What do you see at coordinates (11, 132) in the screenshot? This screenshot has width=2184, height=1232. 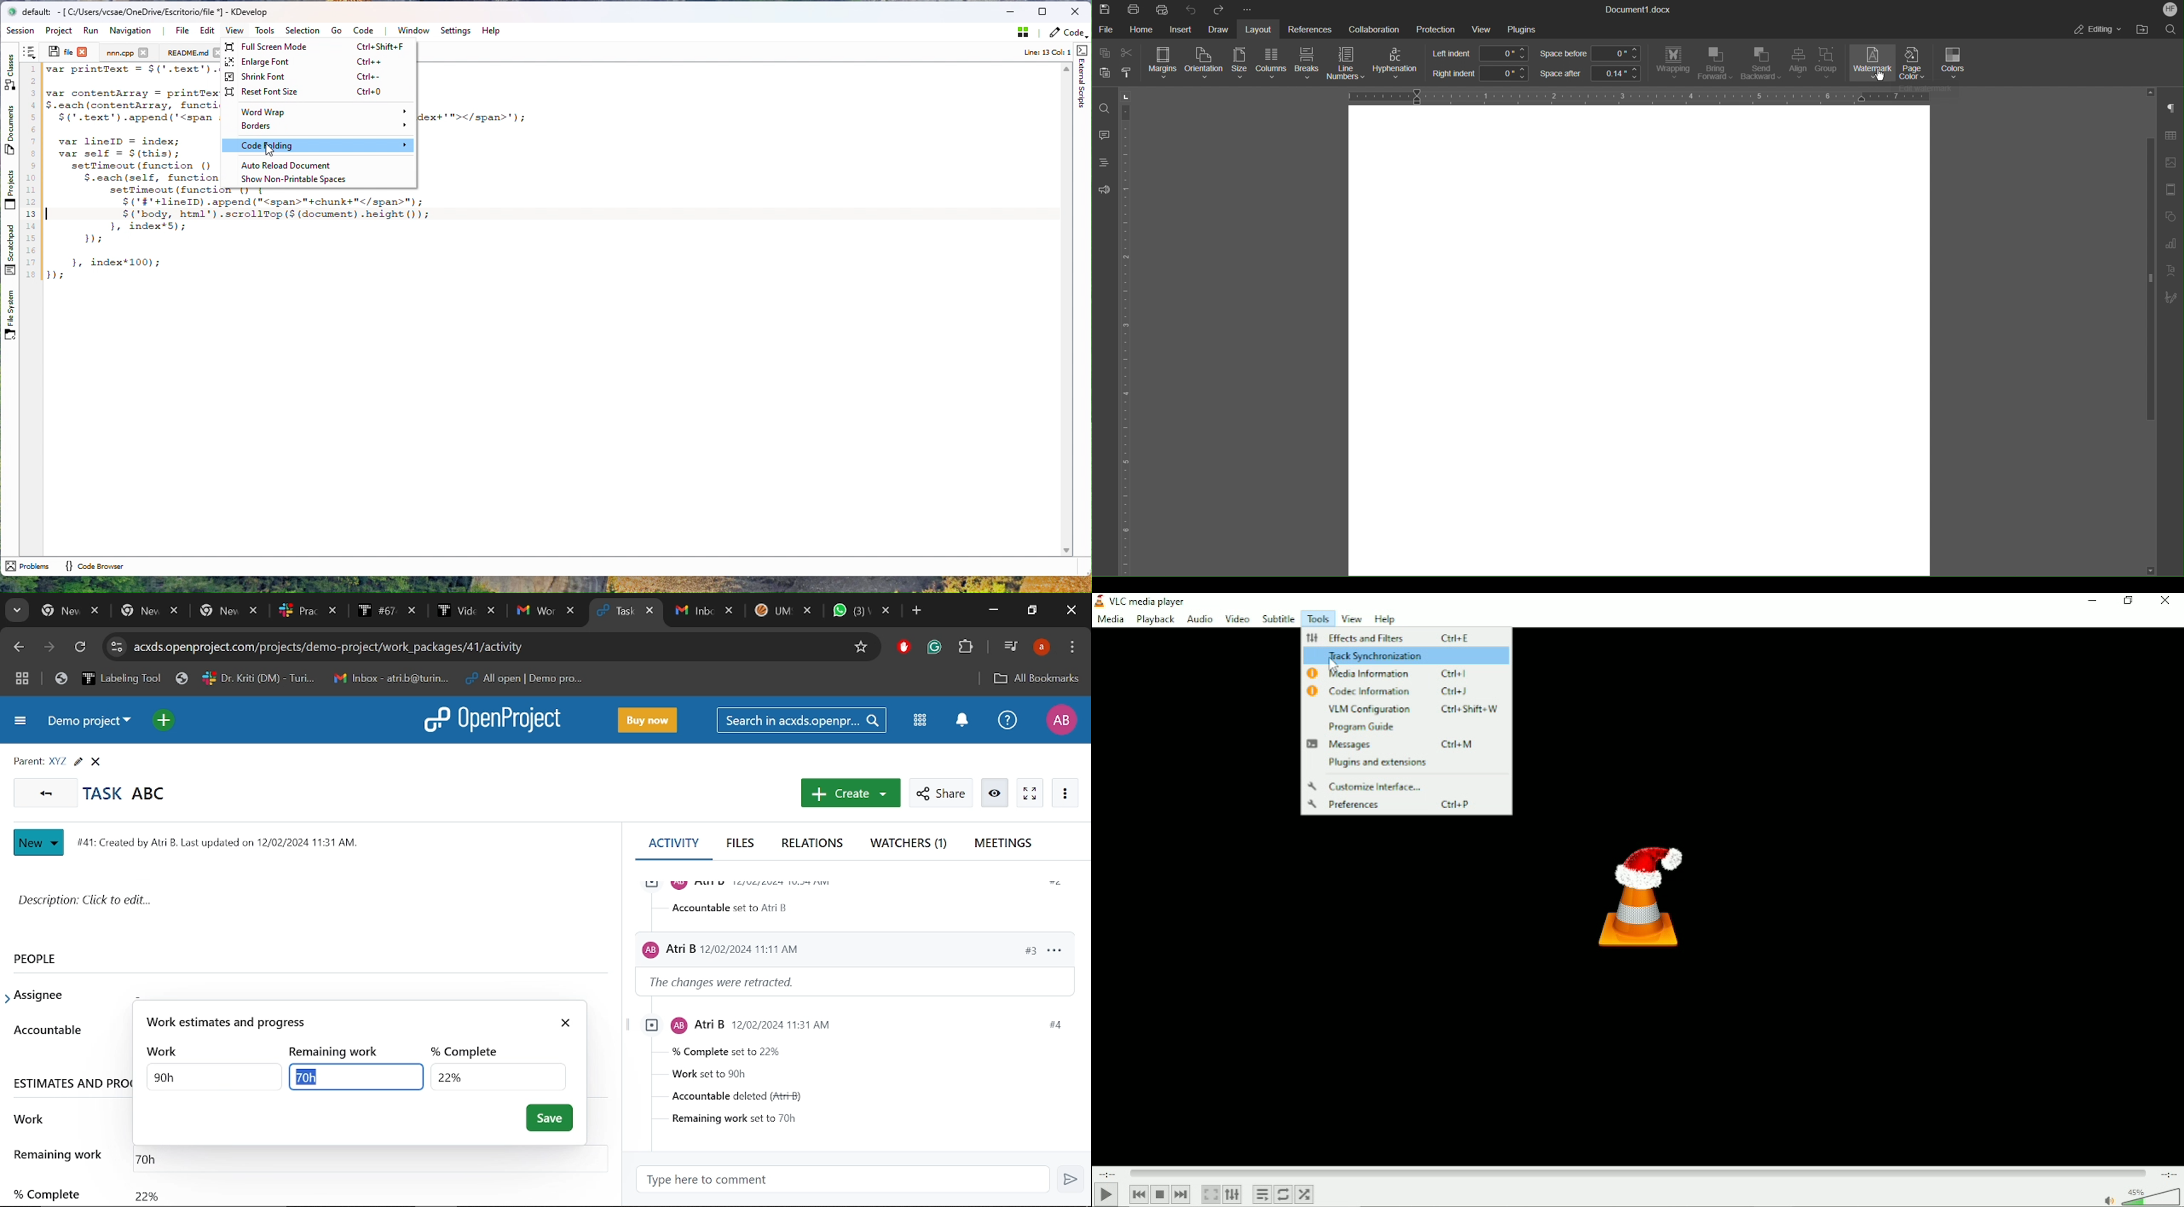 I see `Documents` at bounding box center [11, 132].